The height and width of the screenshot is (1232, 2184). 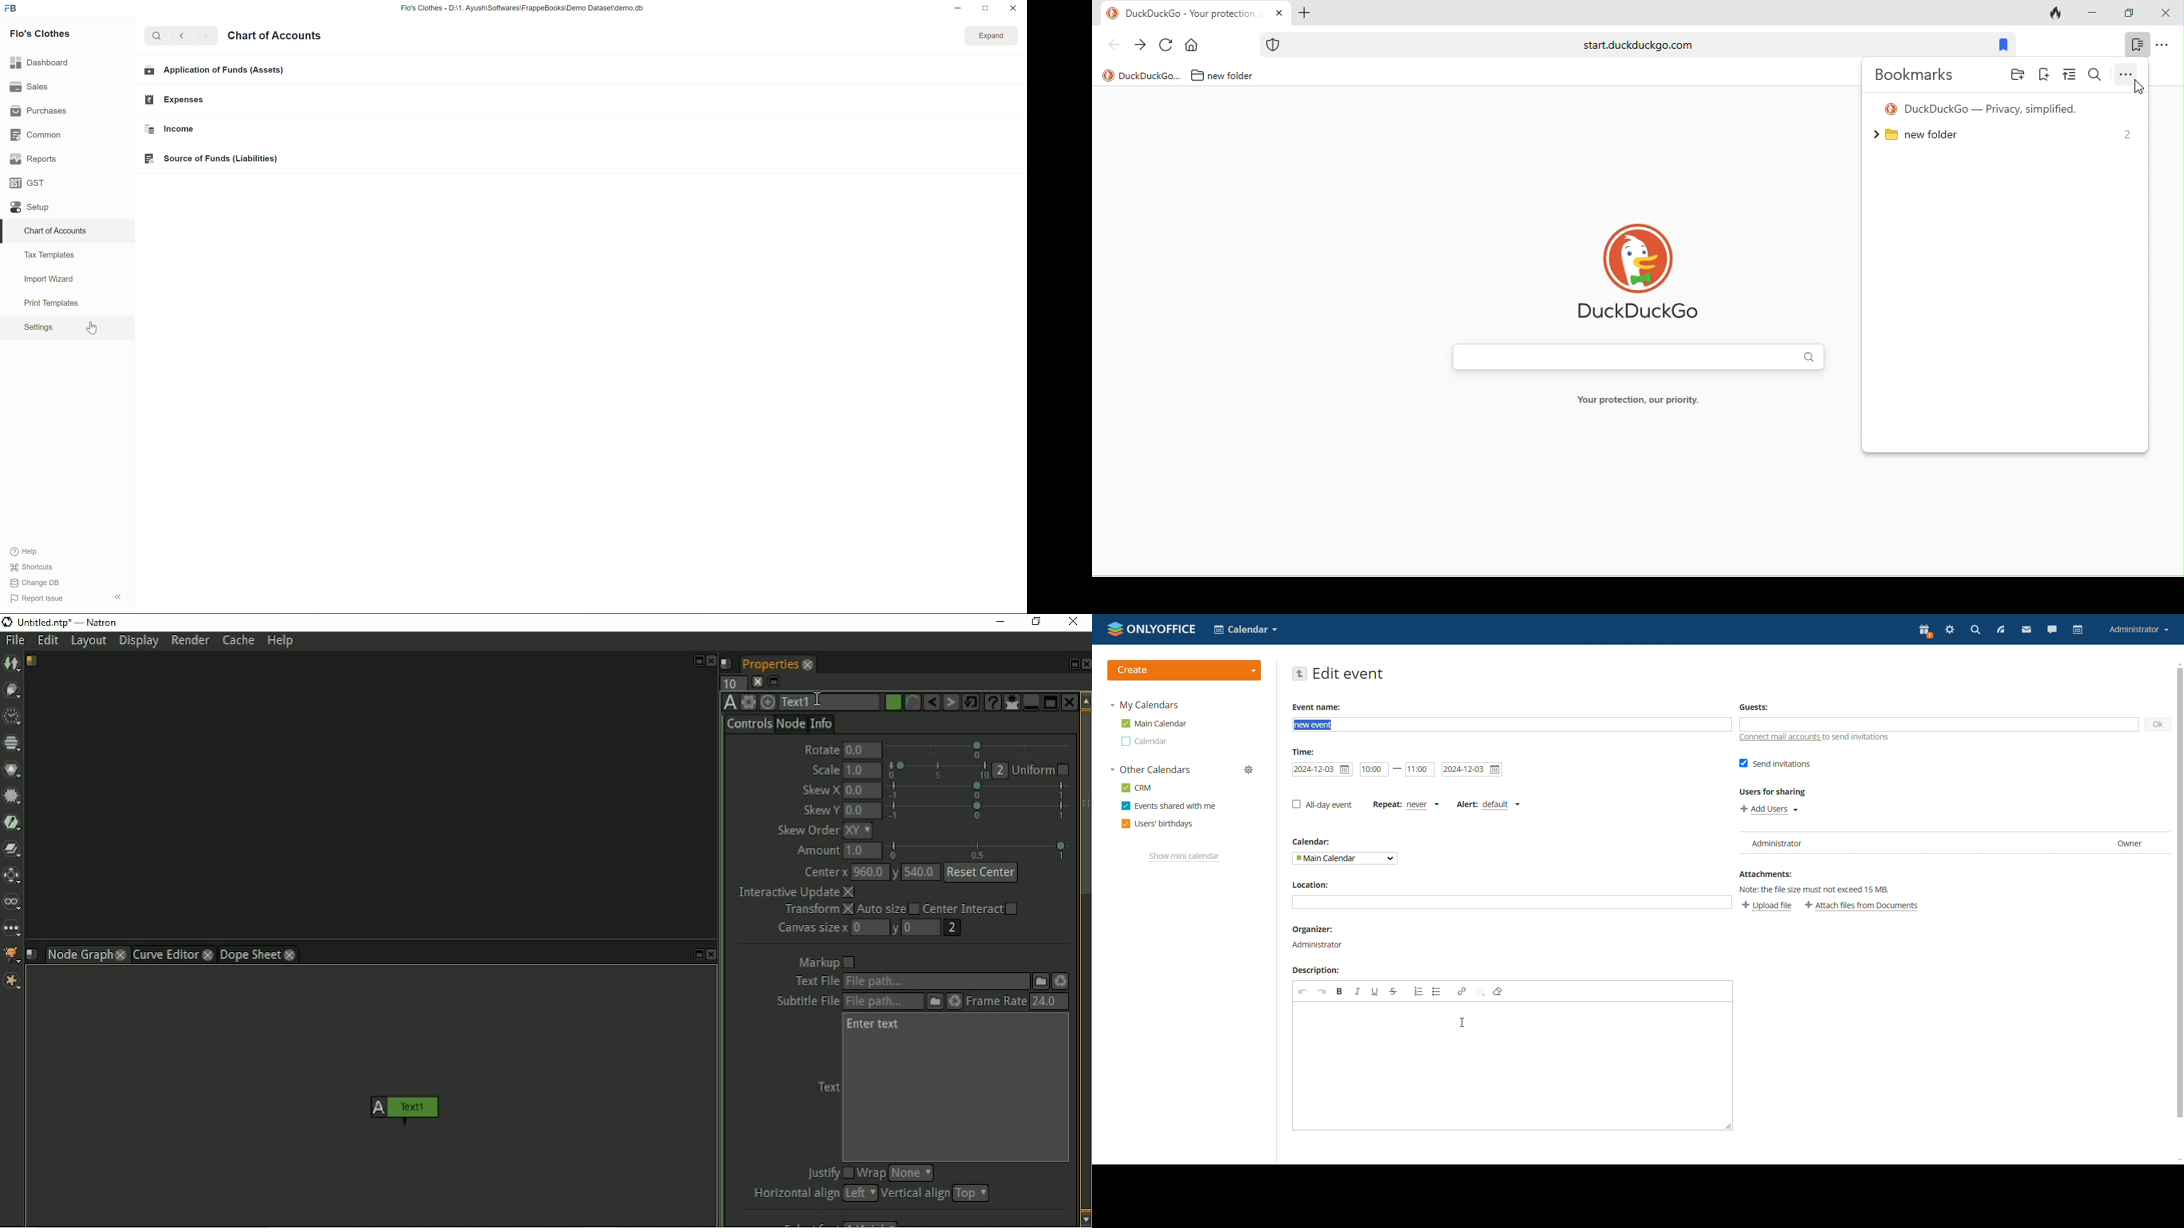 What do you see at coordinates (207, 36) in the screenshot?
I see `forward` at bounding box center [207, 36].